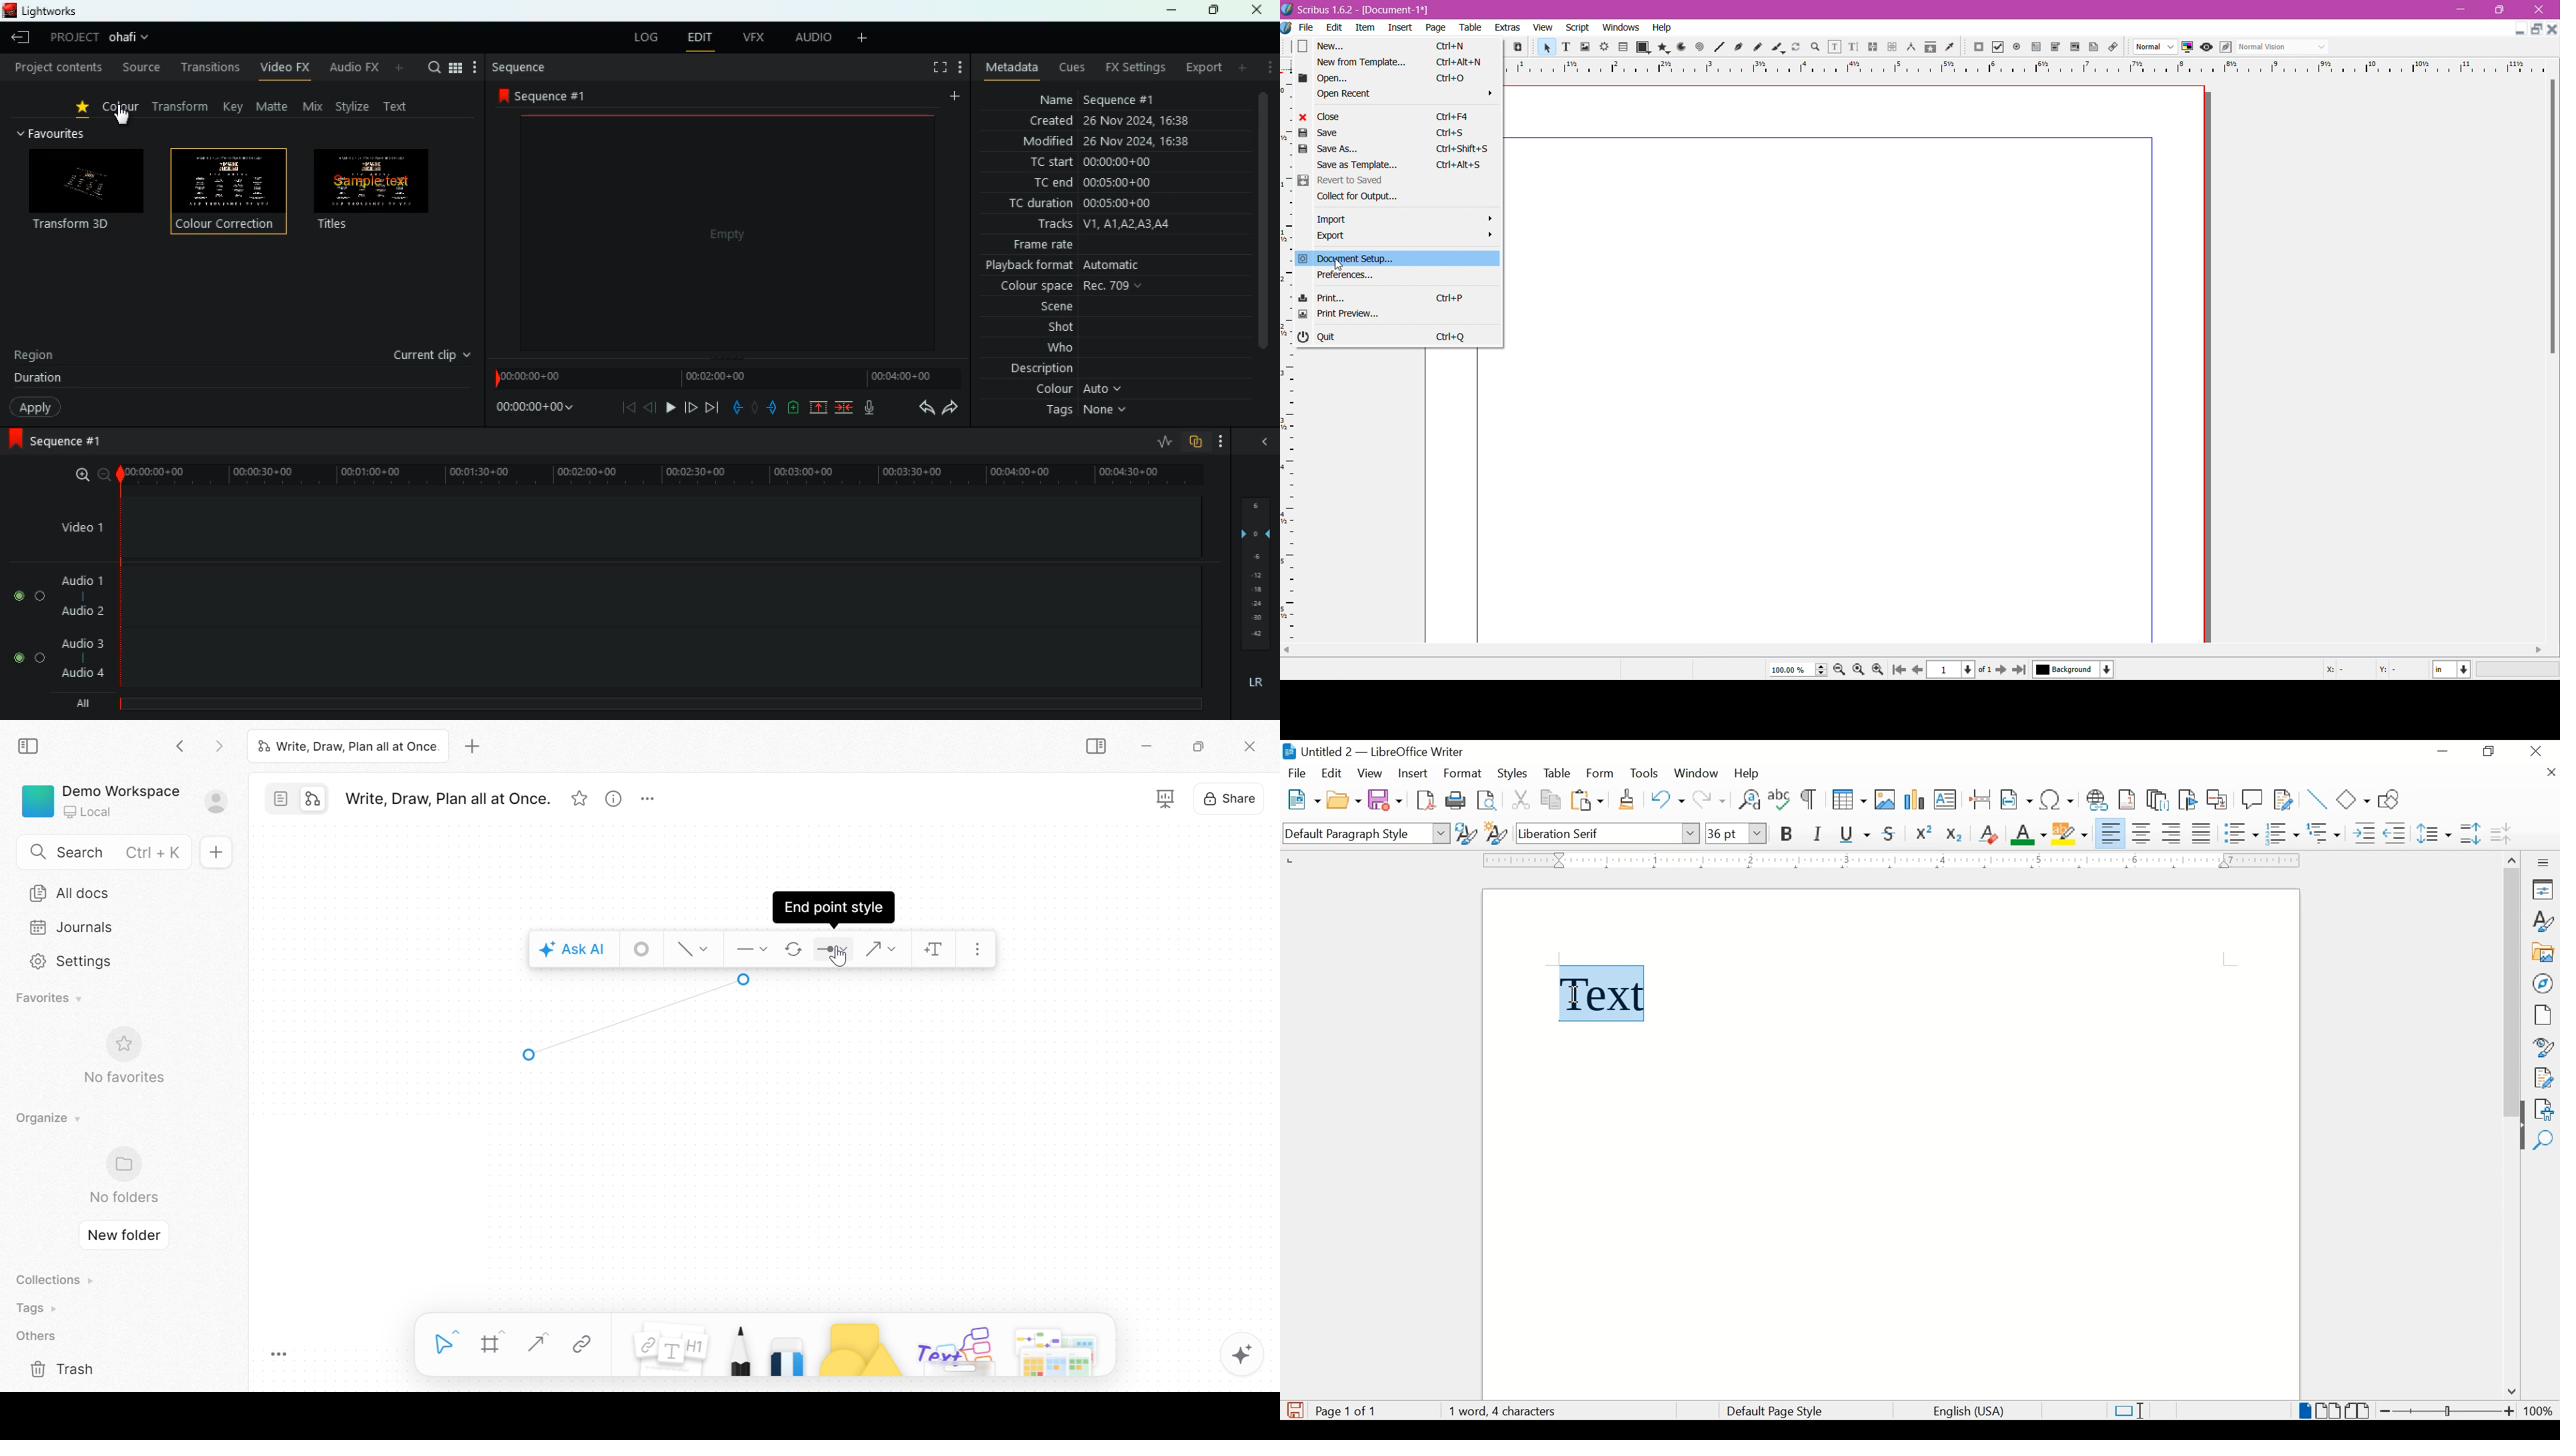  I want to click on Pen, so click(739, 1349).